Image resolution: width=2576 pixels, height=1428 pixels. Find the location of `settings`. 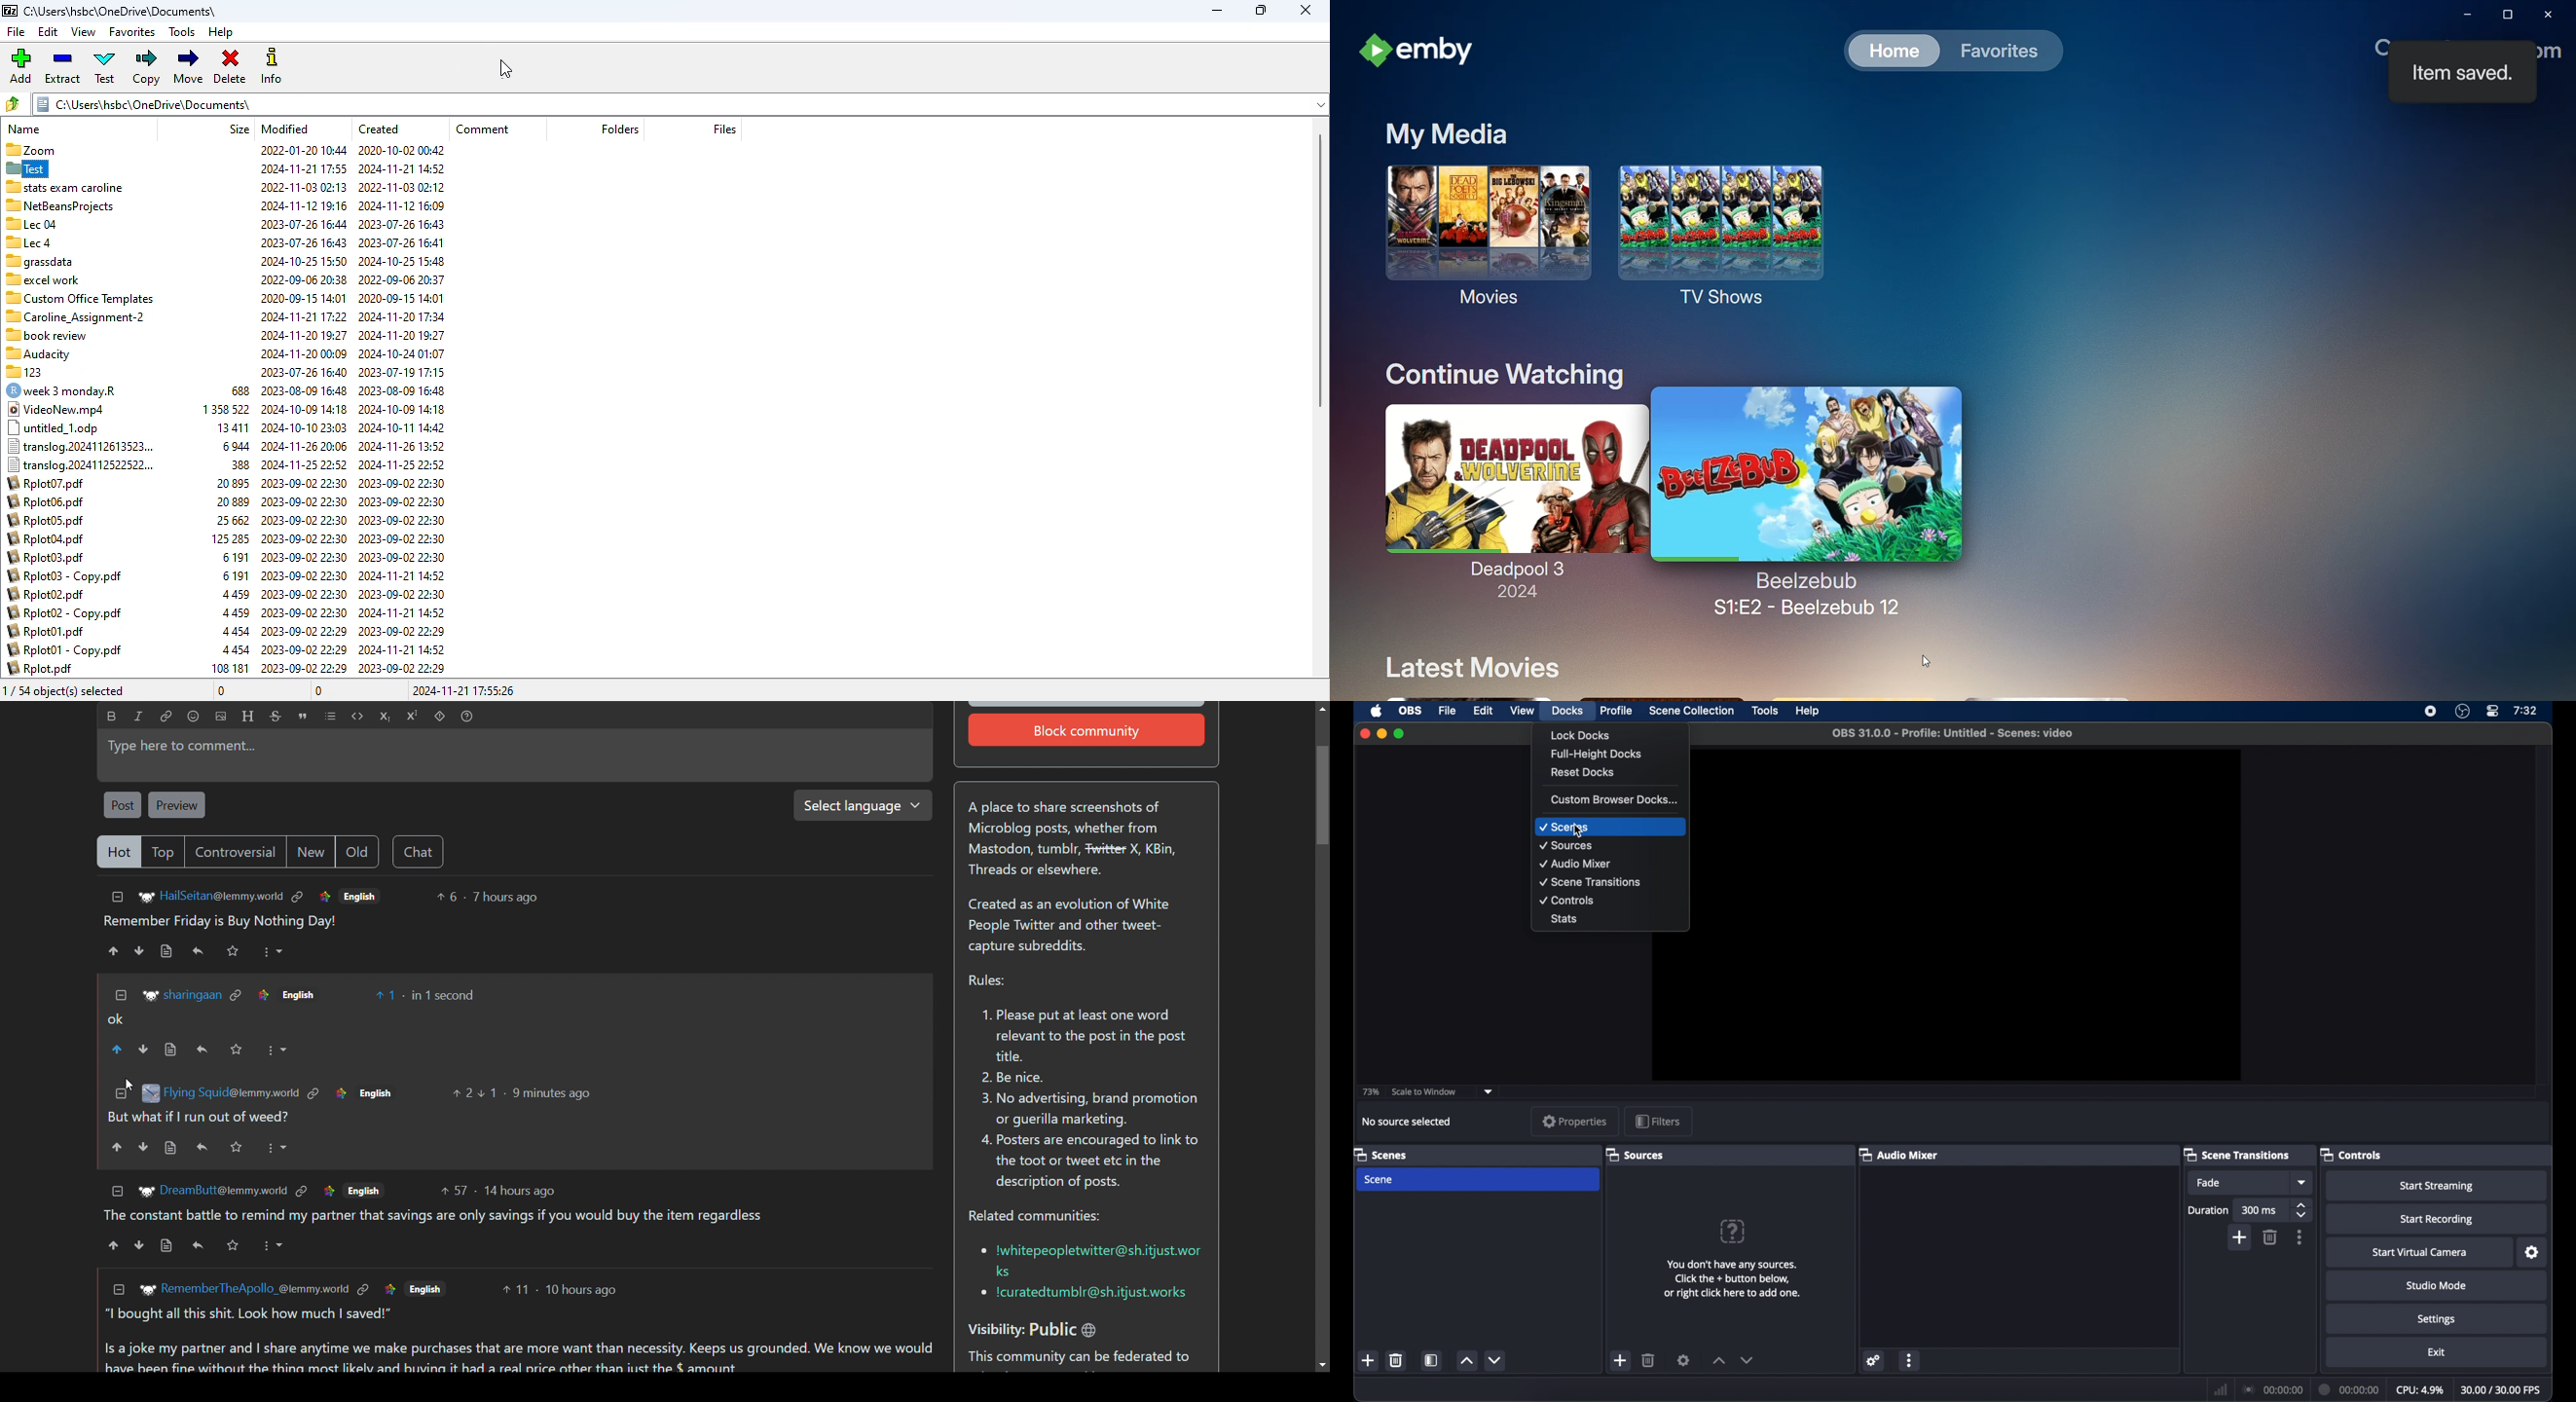

settings is located at coordinates (2436, 1320).